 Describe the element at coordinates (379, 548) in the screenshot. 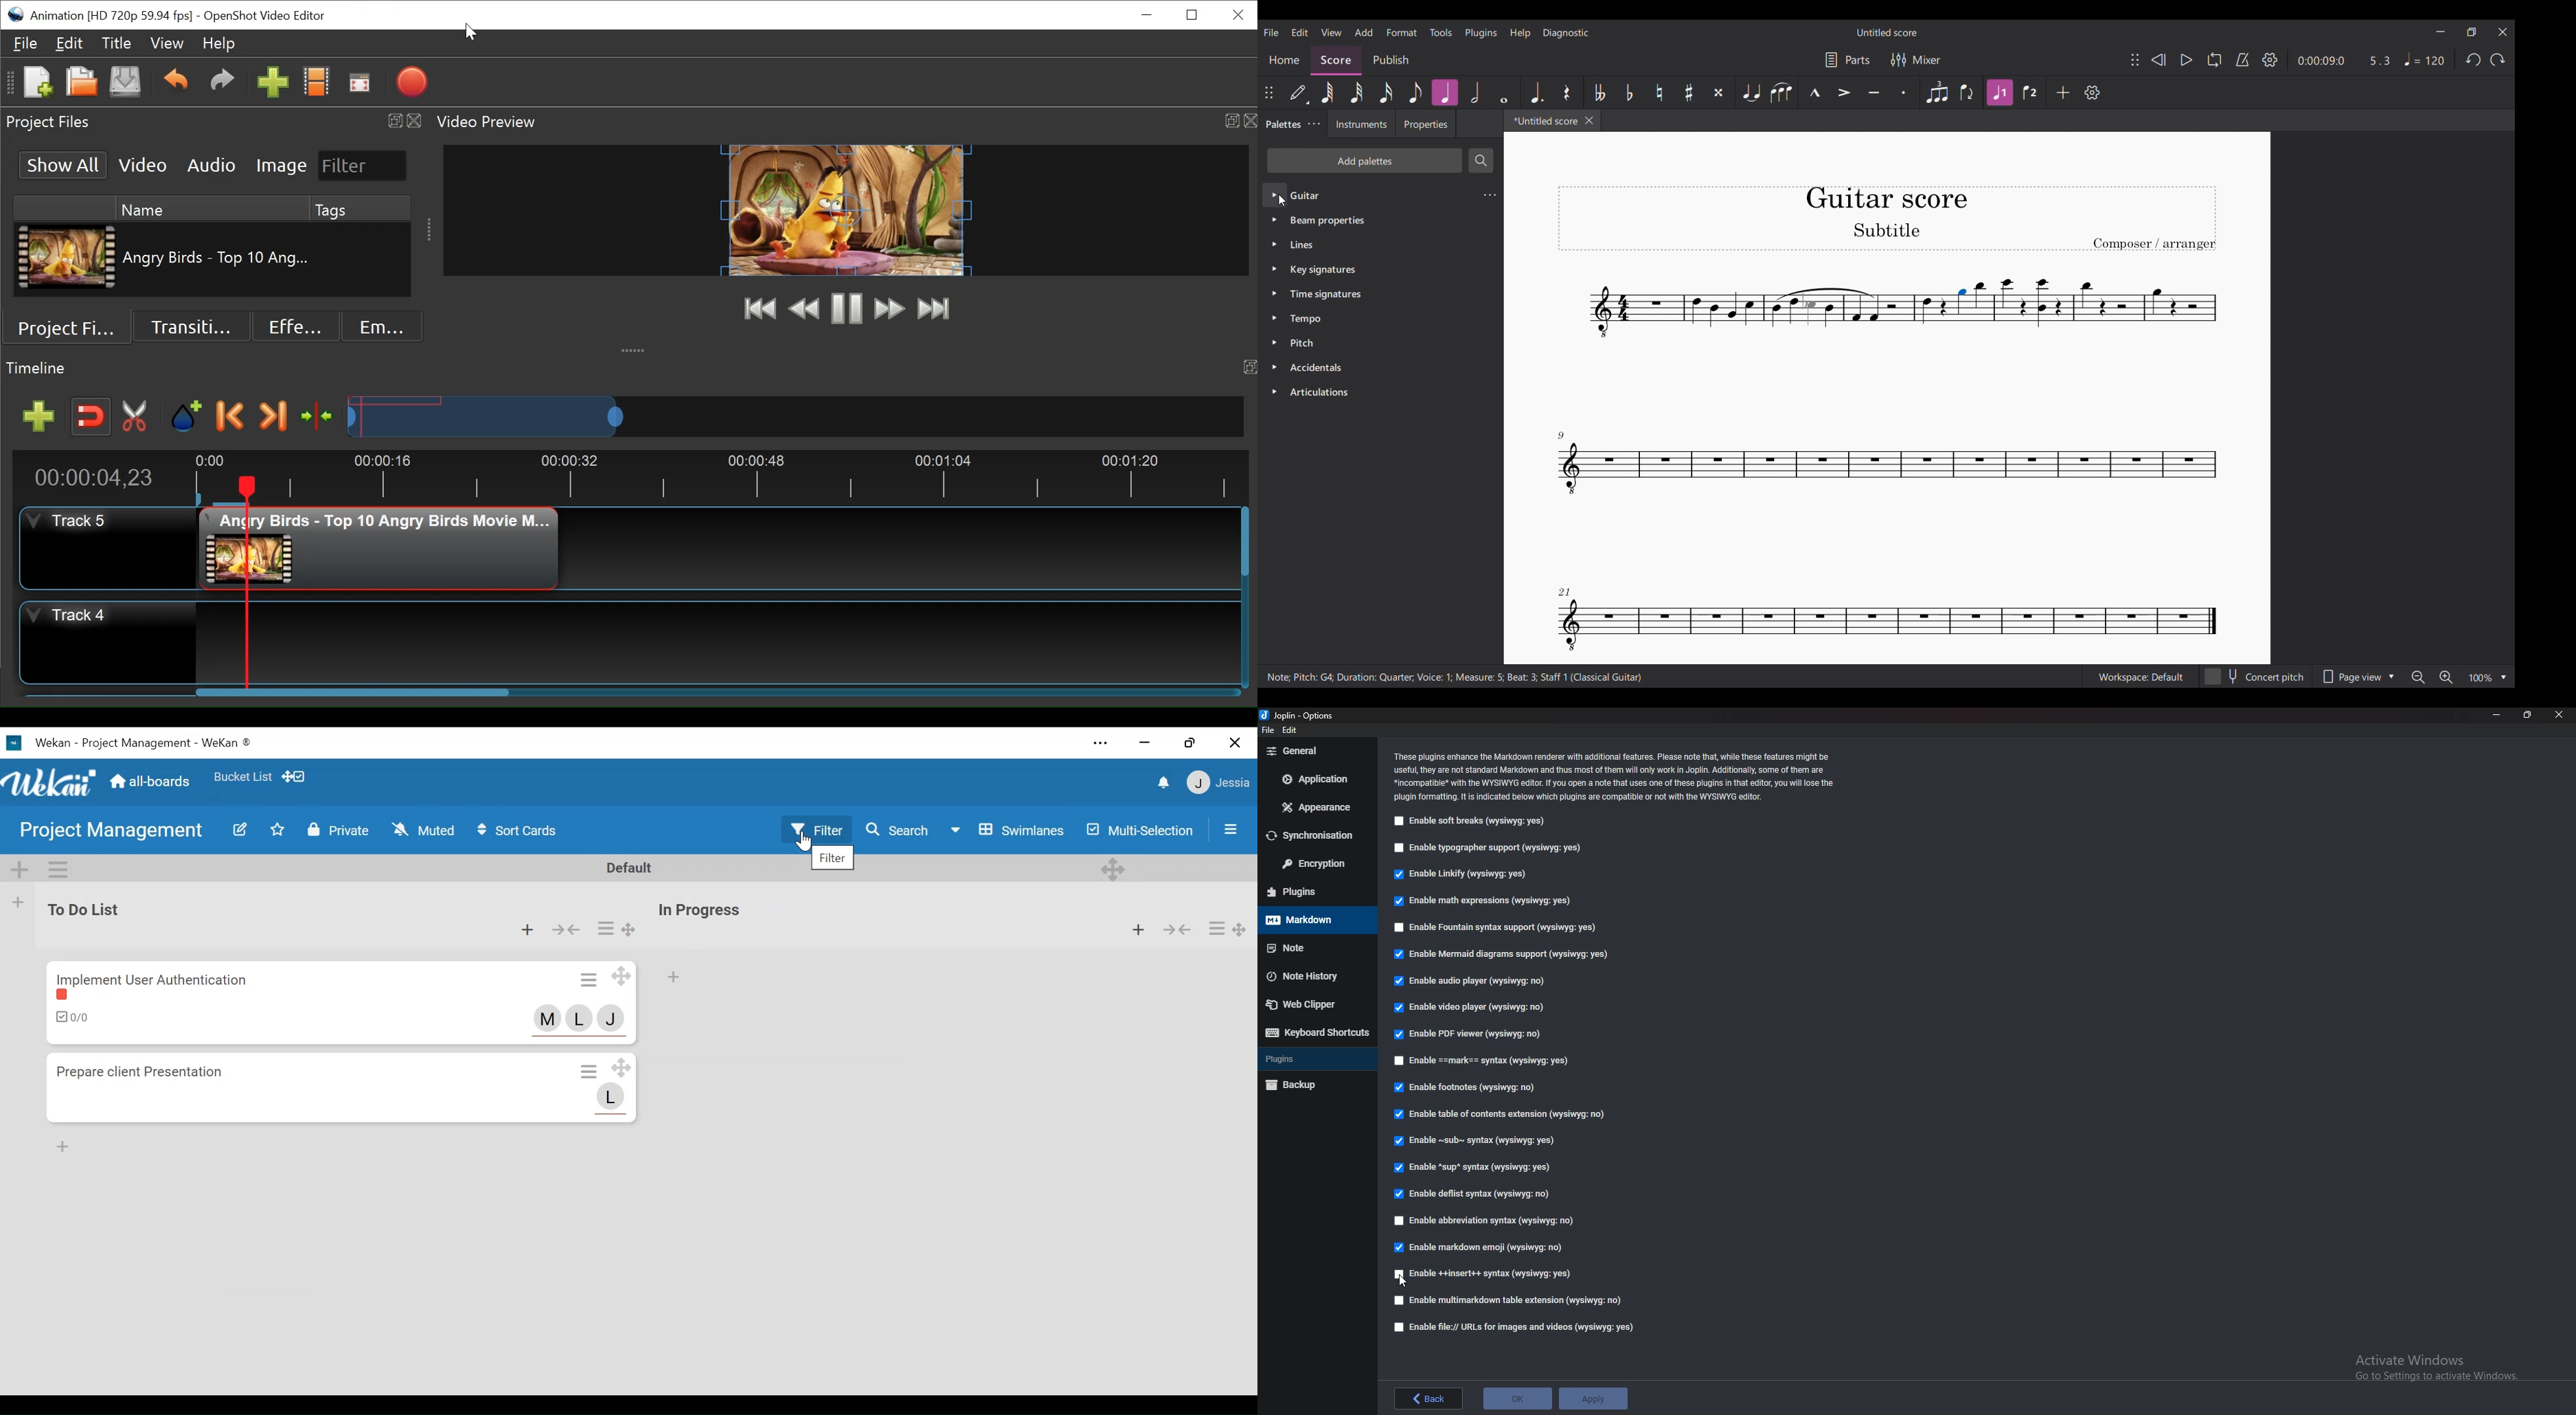

I see `Clip at the track` at that location.